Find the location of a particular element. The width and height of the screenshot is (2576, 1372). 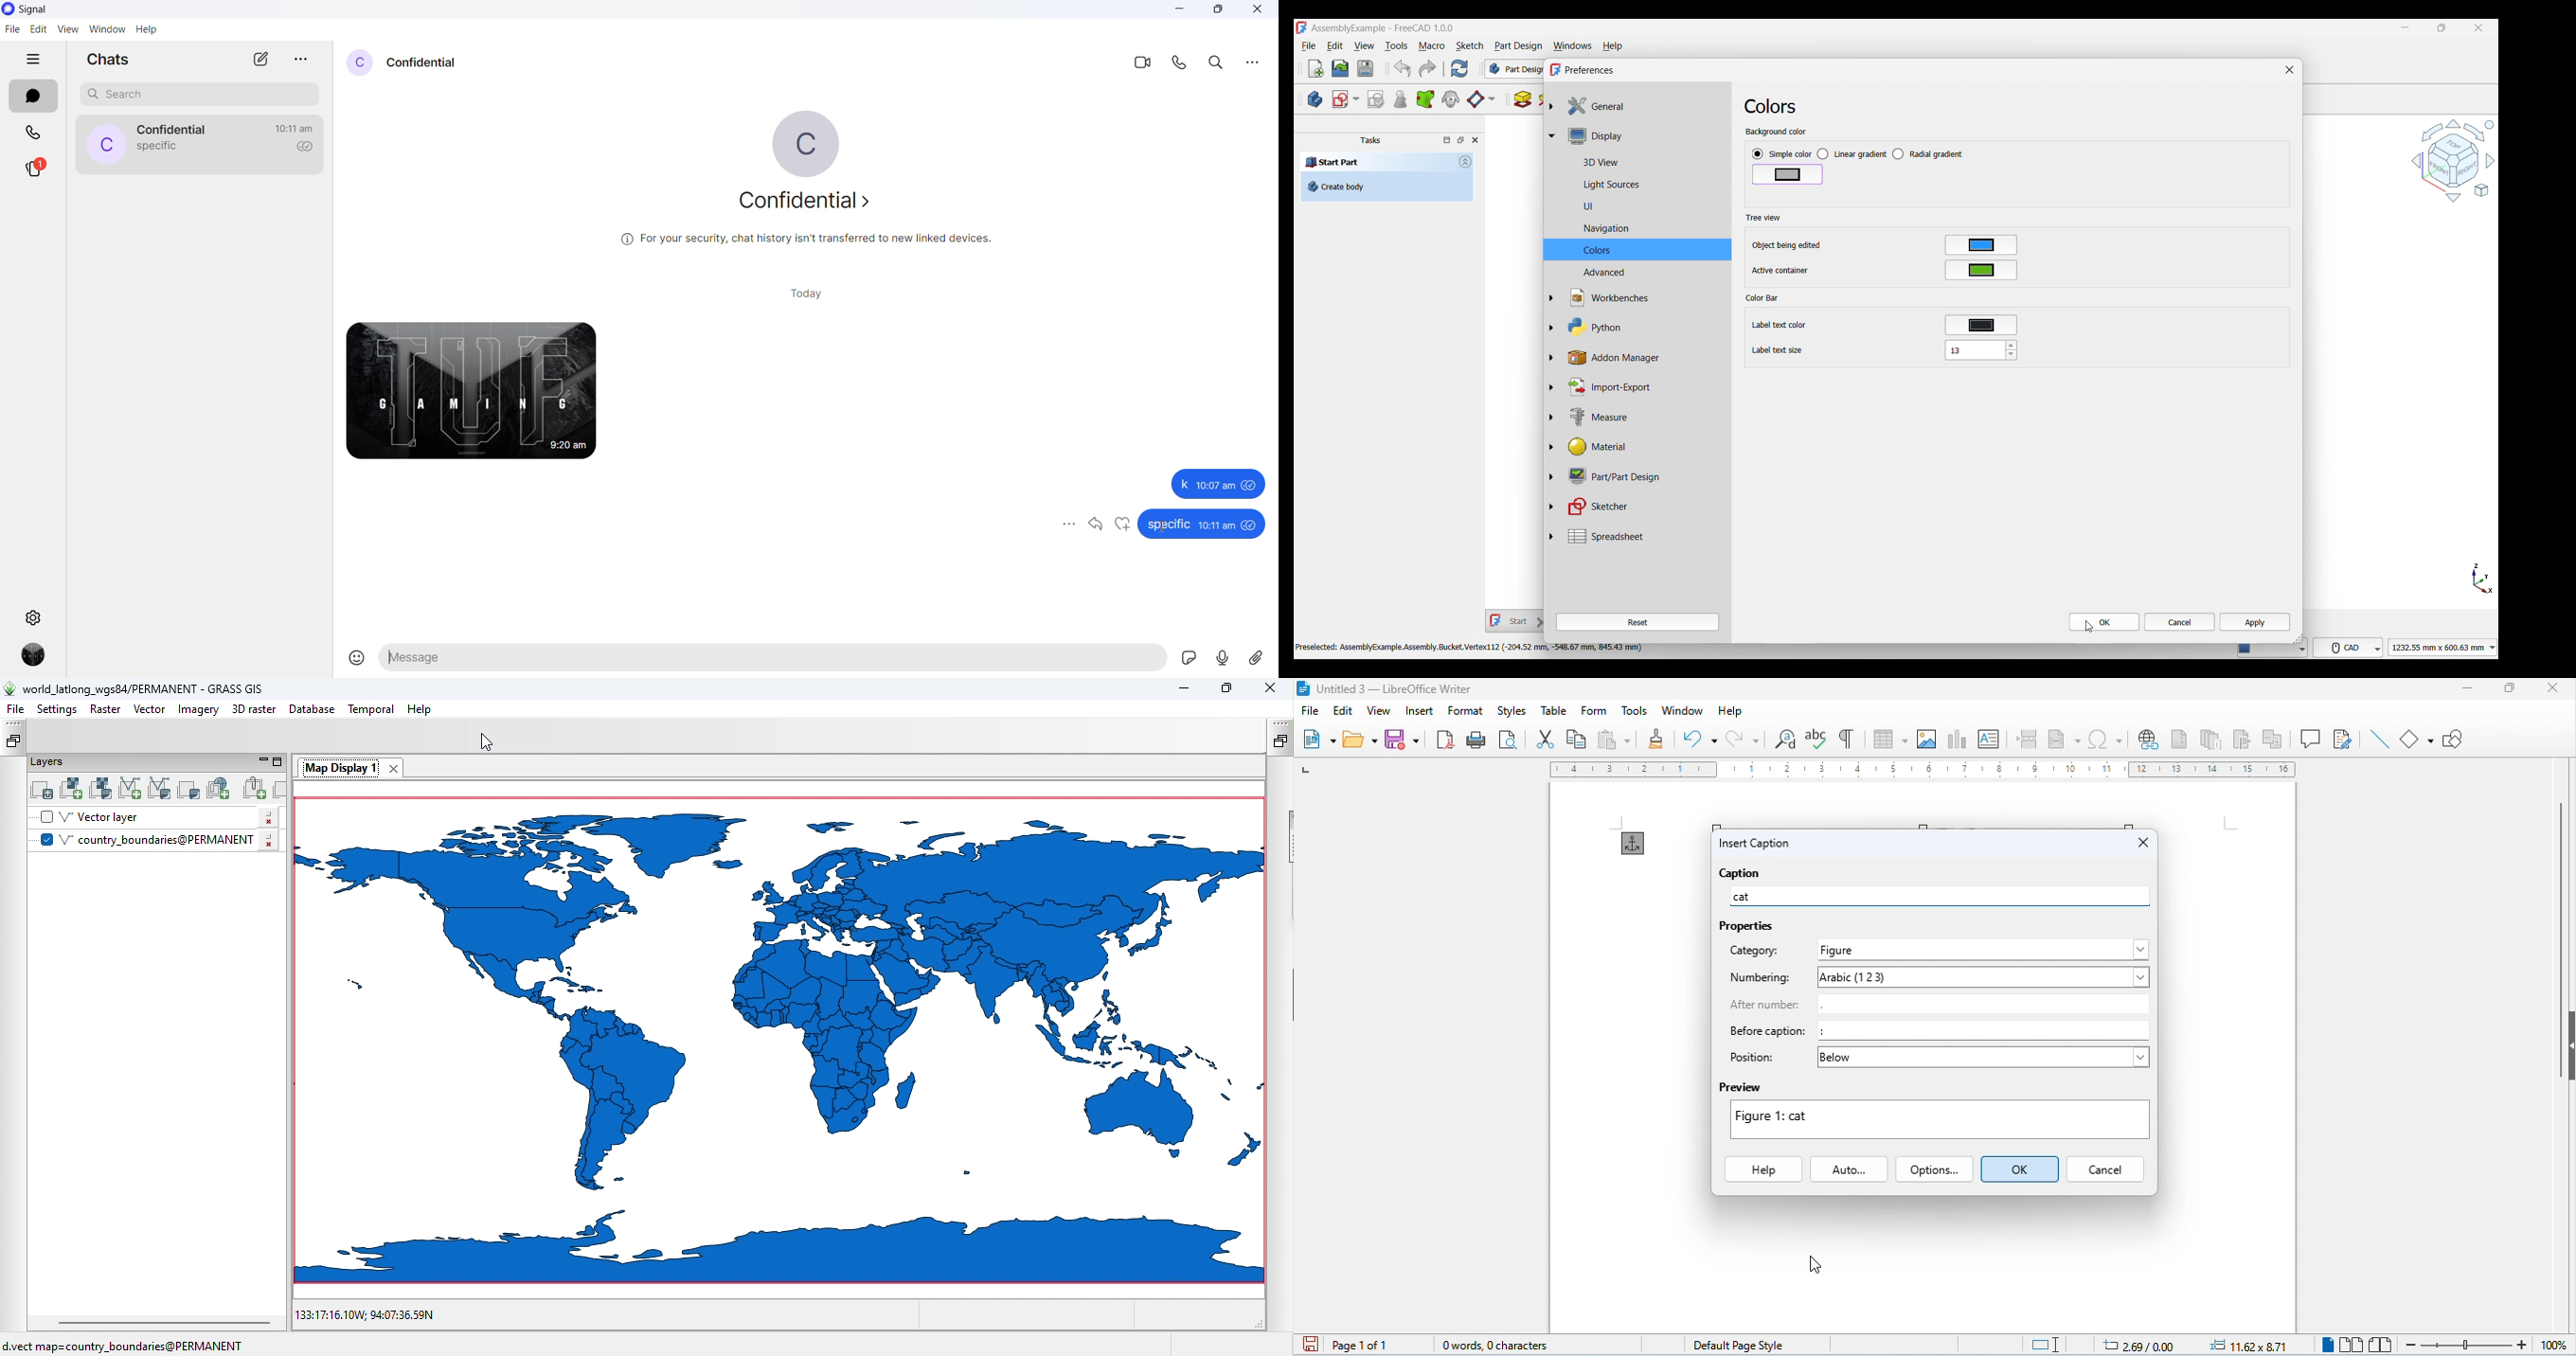

file is located at coordinates (1310, 712).